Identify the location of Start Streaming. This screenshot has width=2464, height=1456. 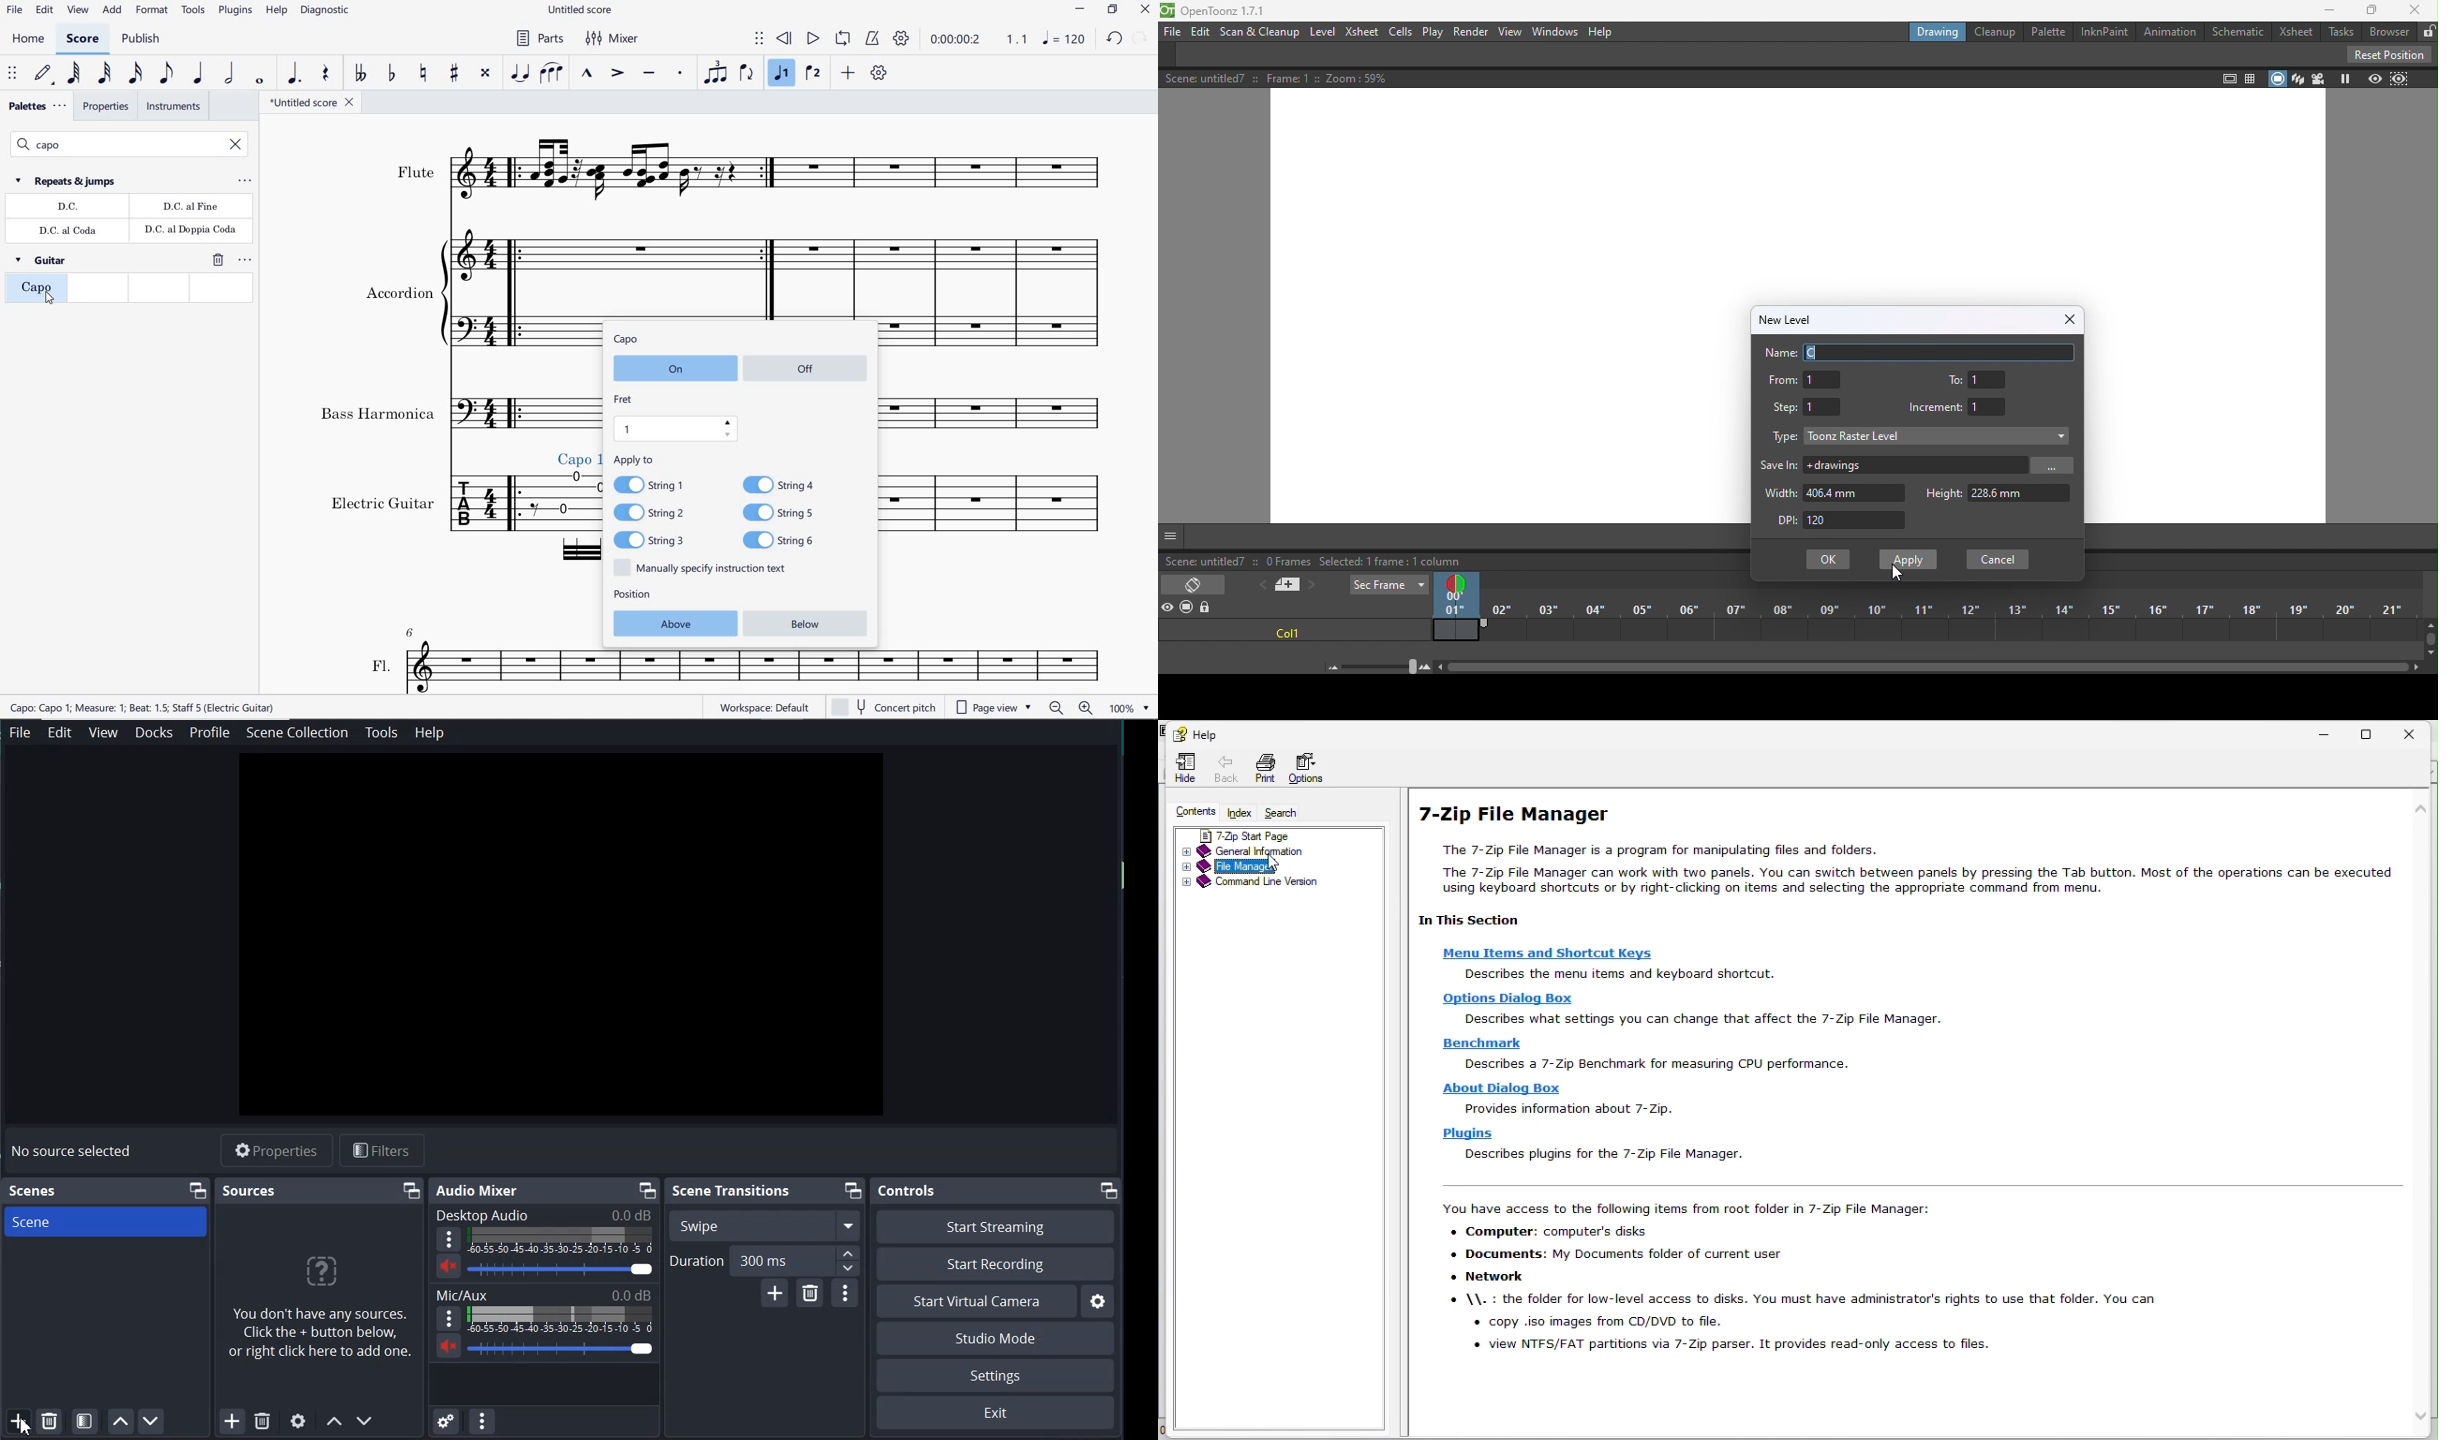
(996, 1226).